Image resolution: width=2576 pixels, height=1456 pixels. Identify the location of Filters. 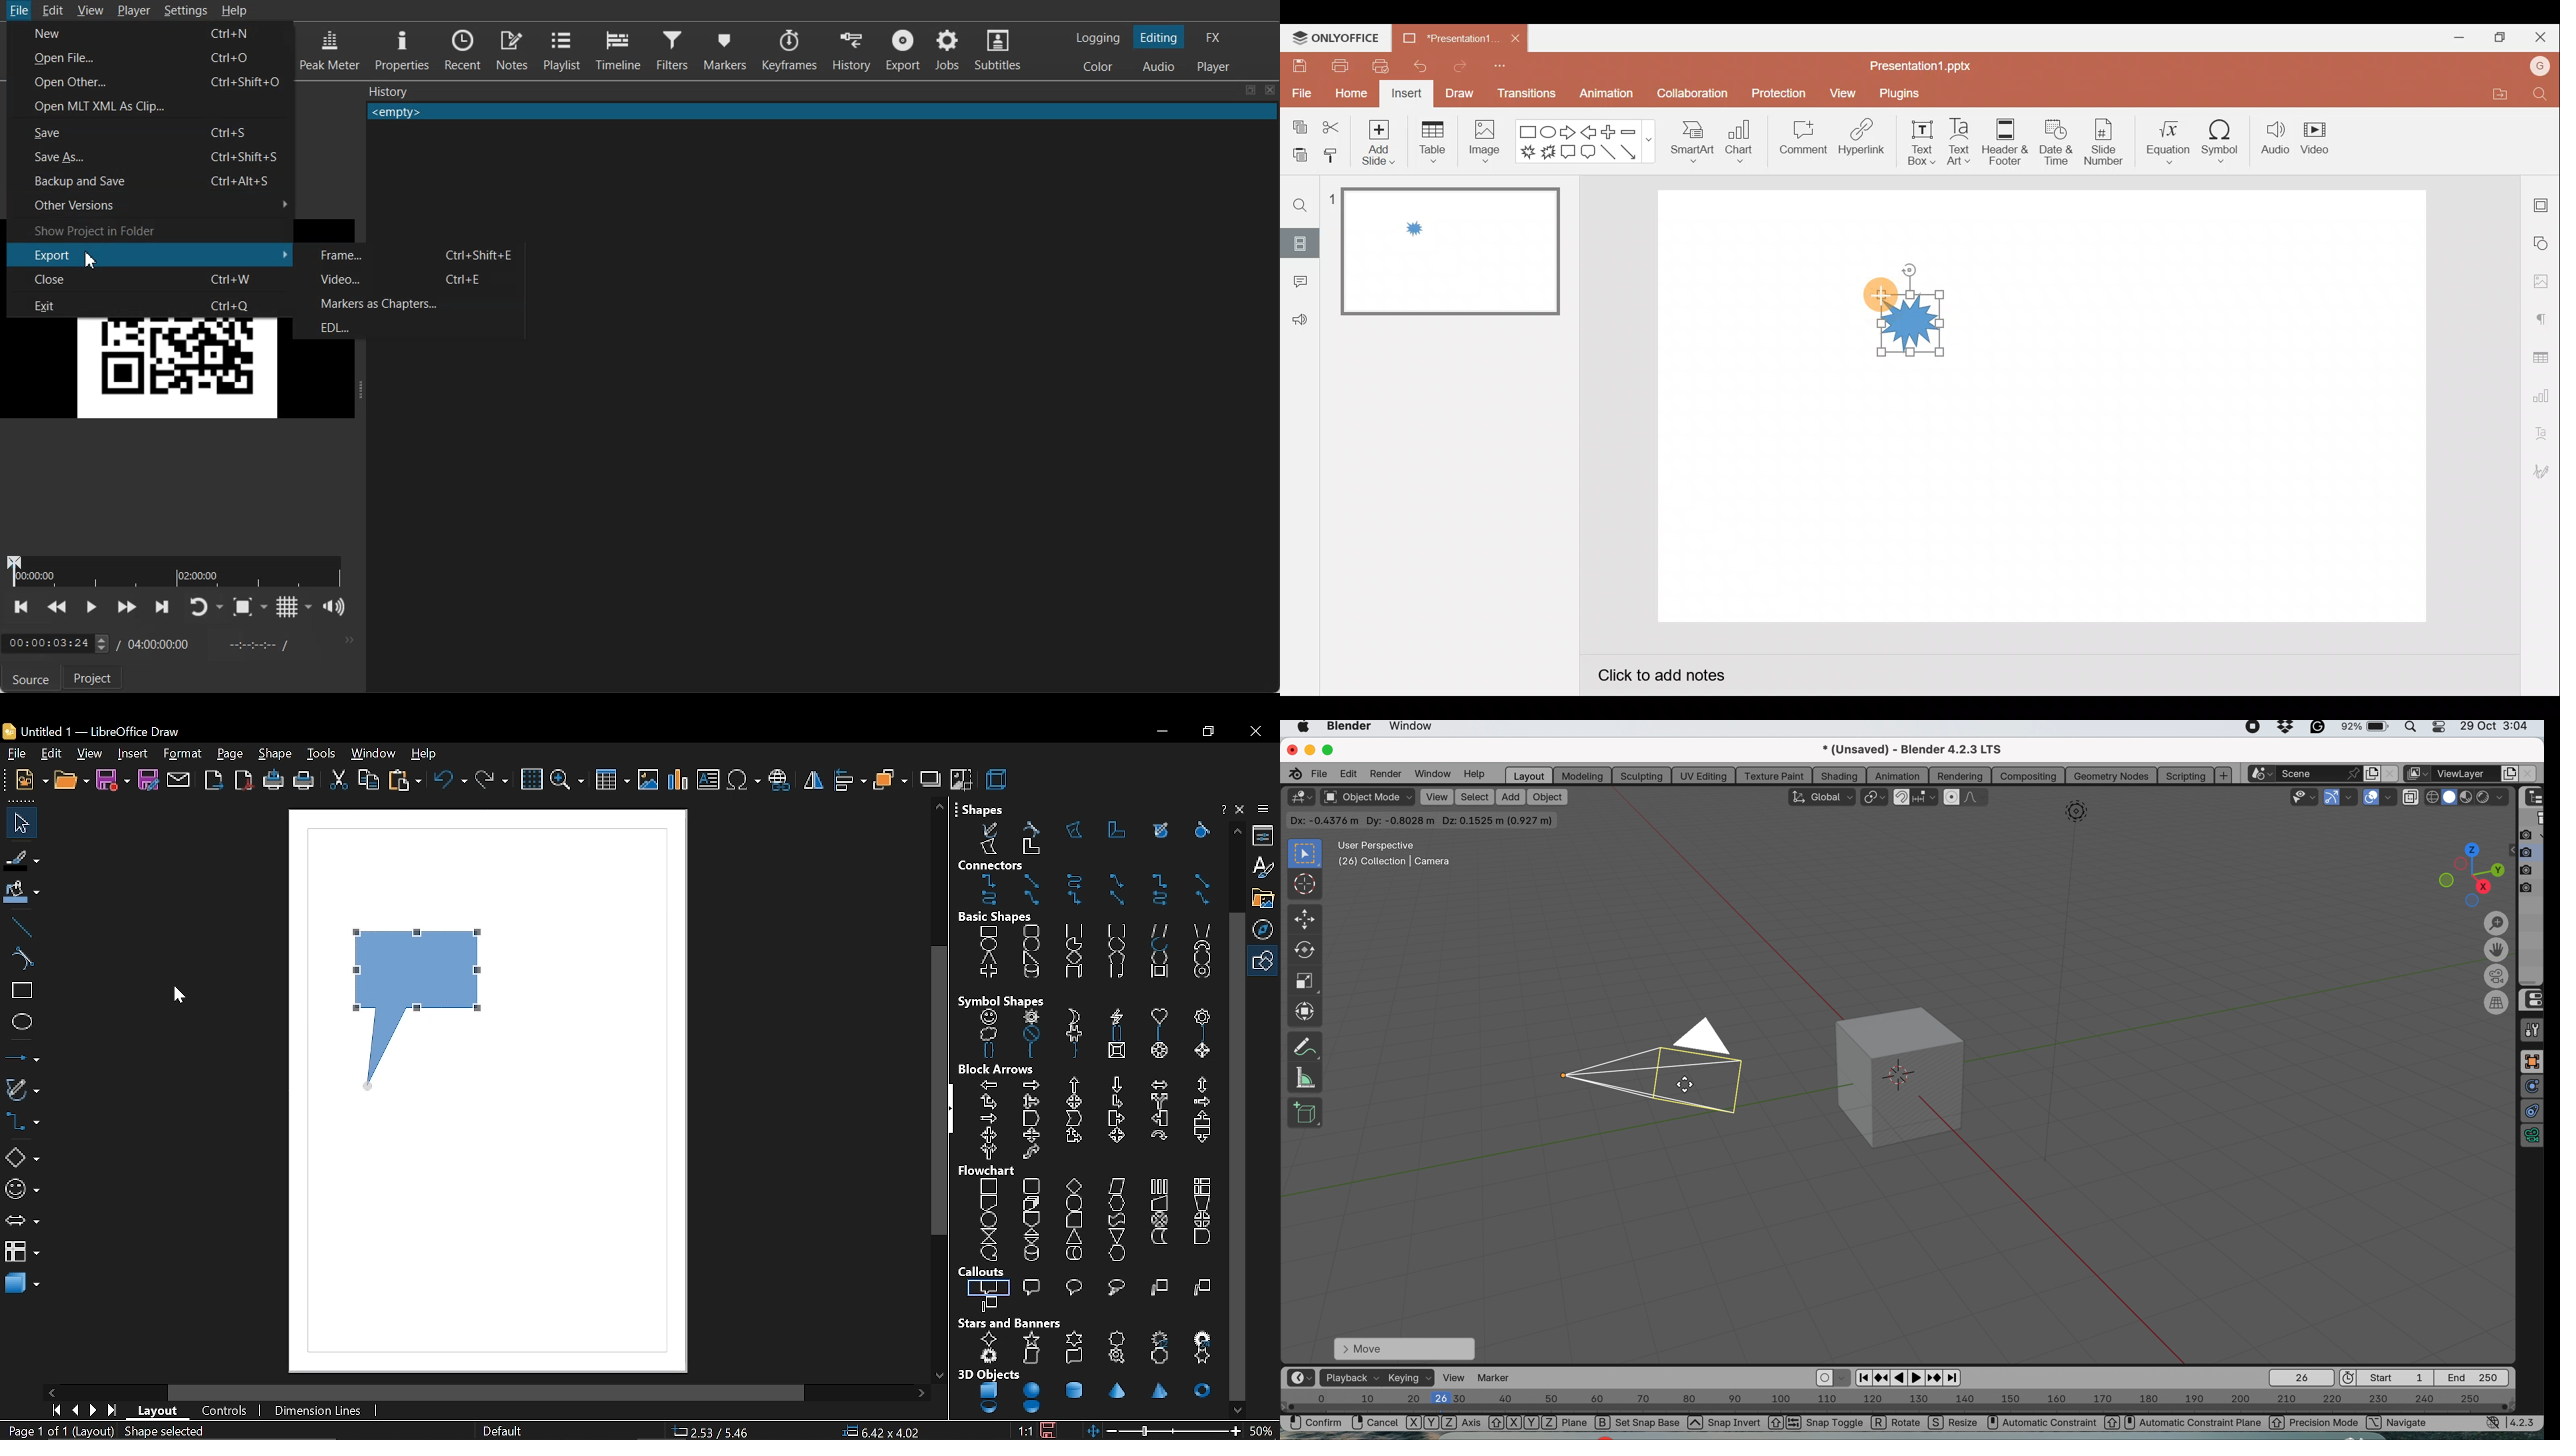
(671, 48).